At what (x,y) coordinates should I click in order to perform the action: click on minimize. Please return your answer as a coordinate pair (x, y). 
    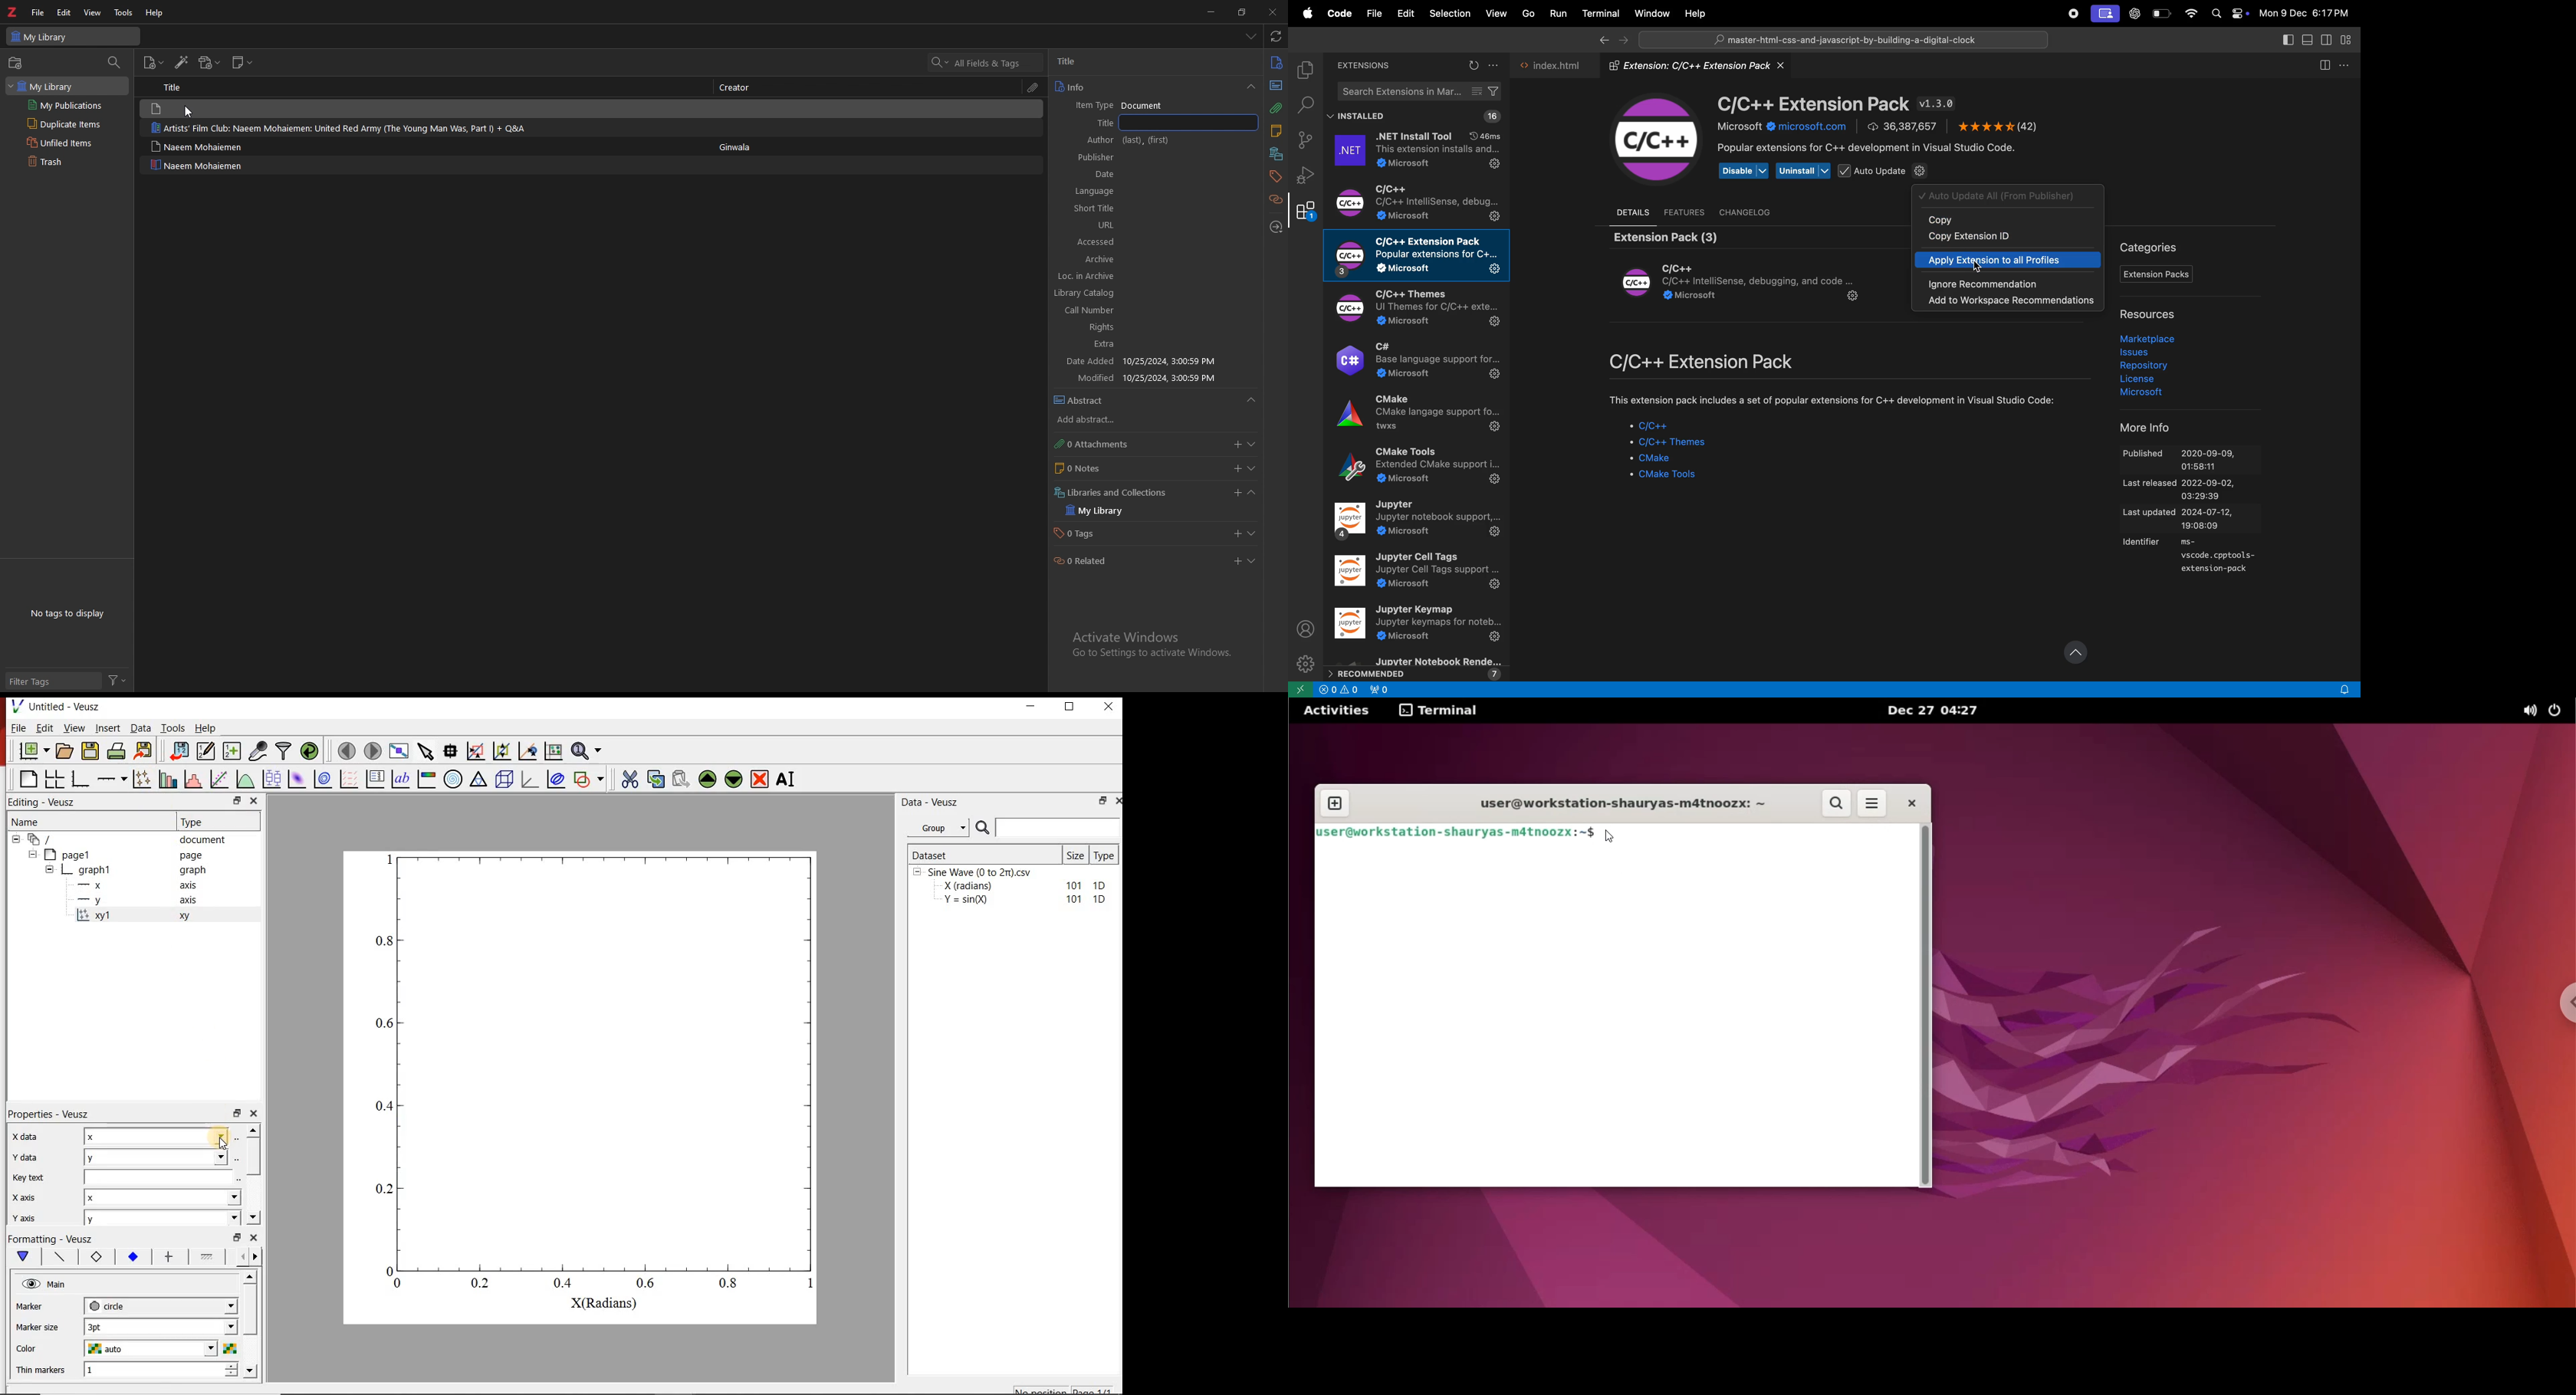
    Looking at the image, I should click on (1212, 11).